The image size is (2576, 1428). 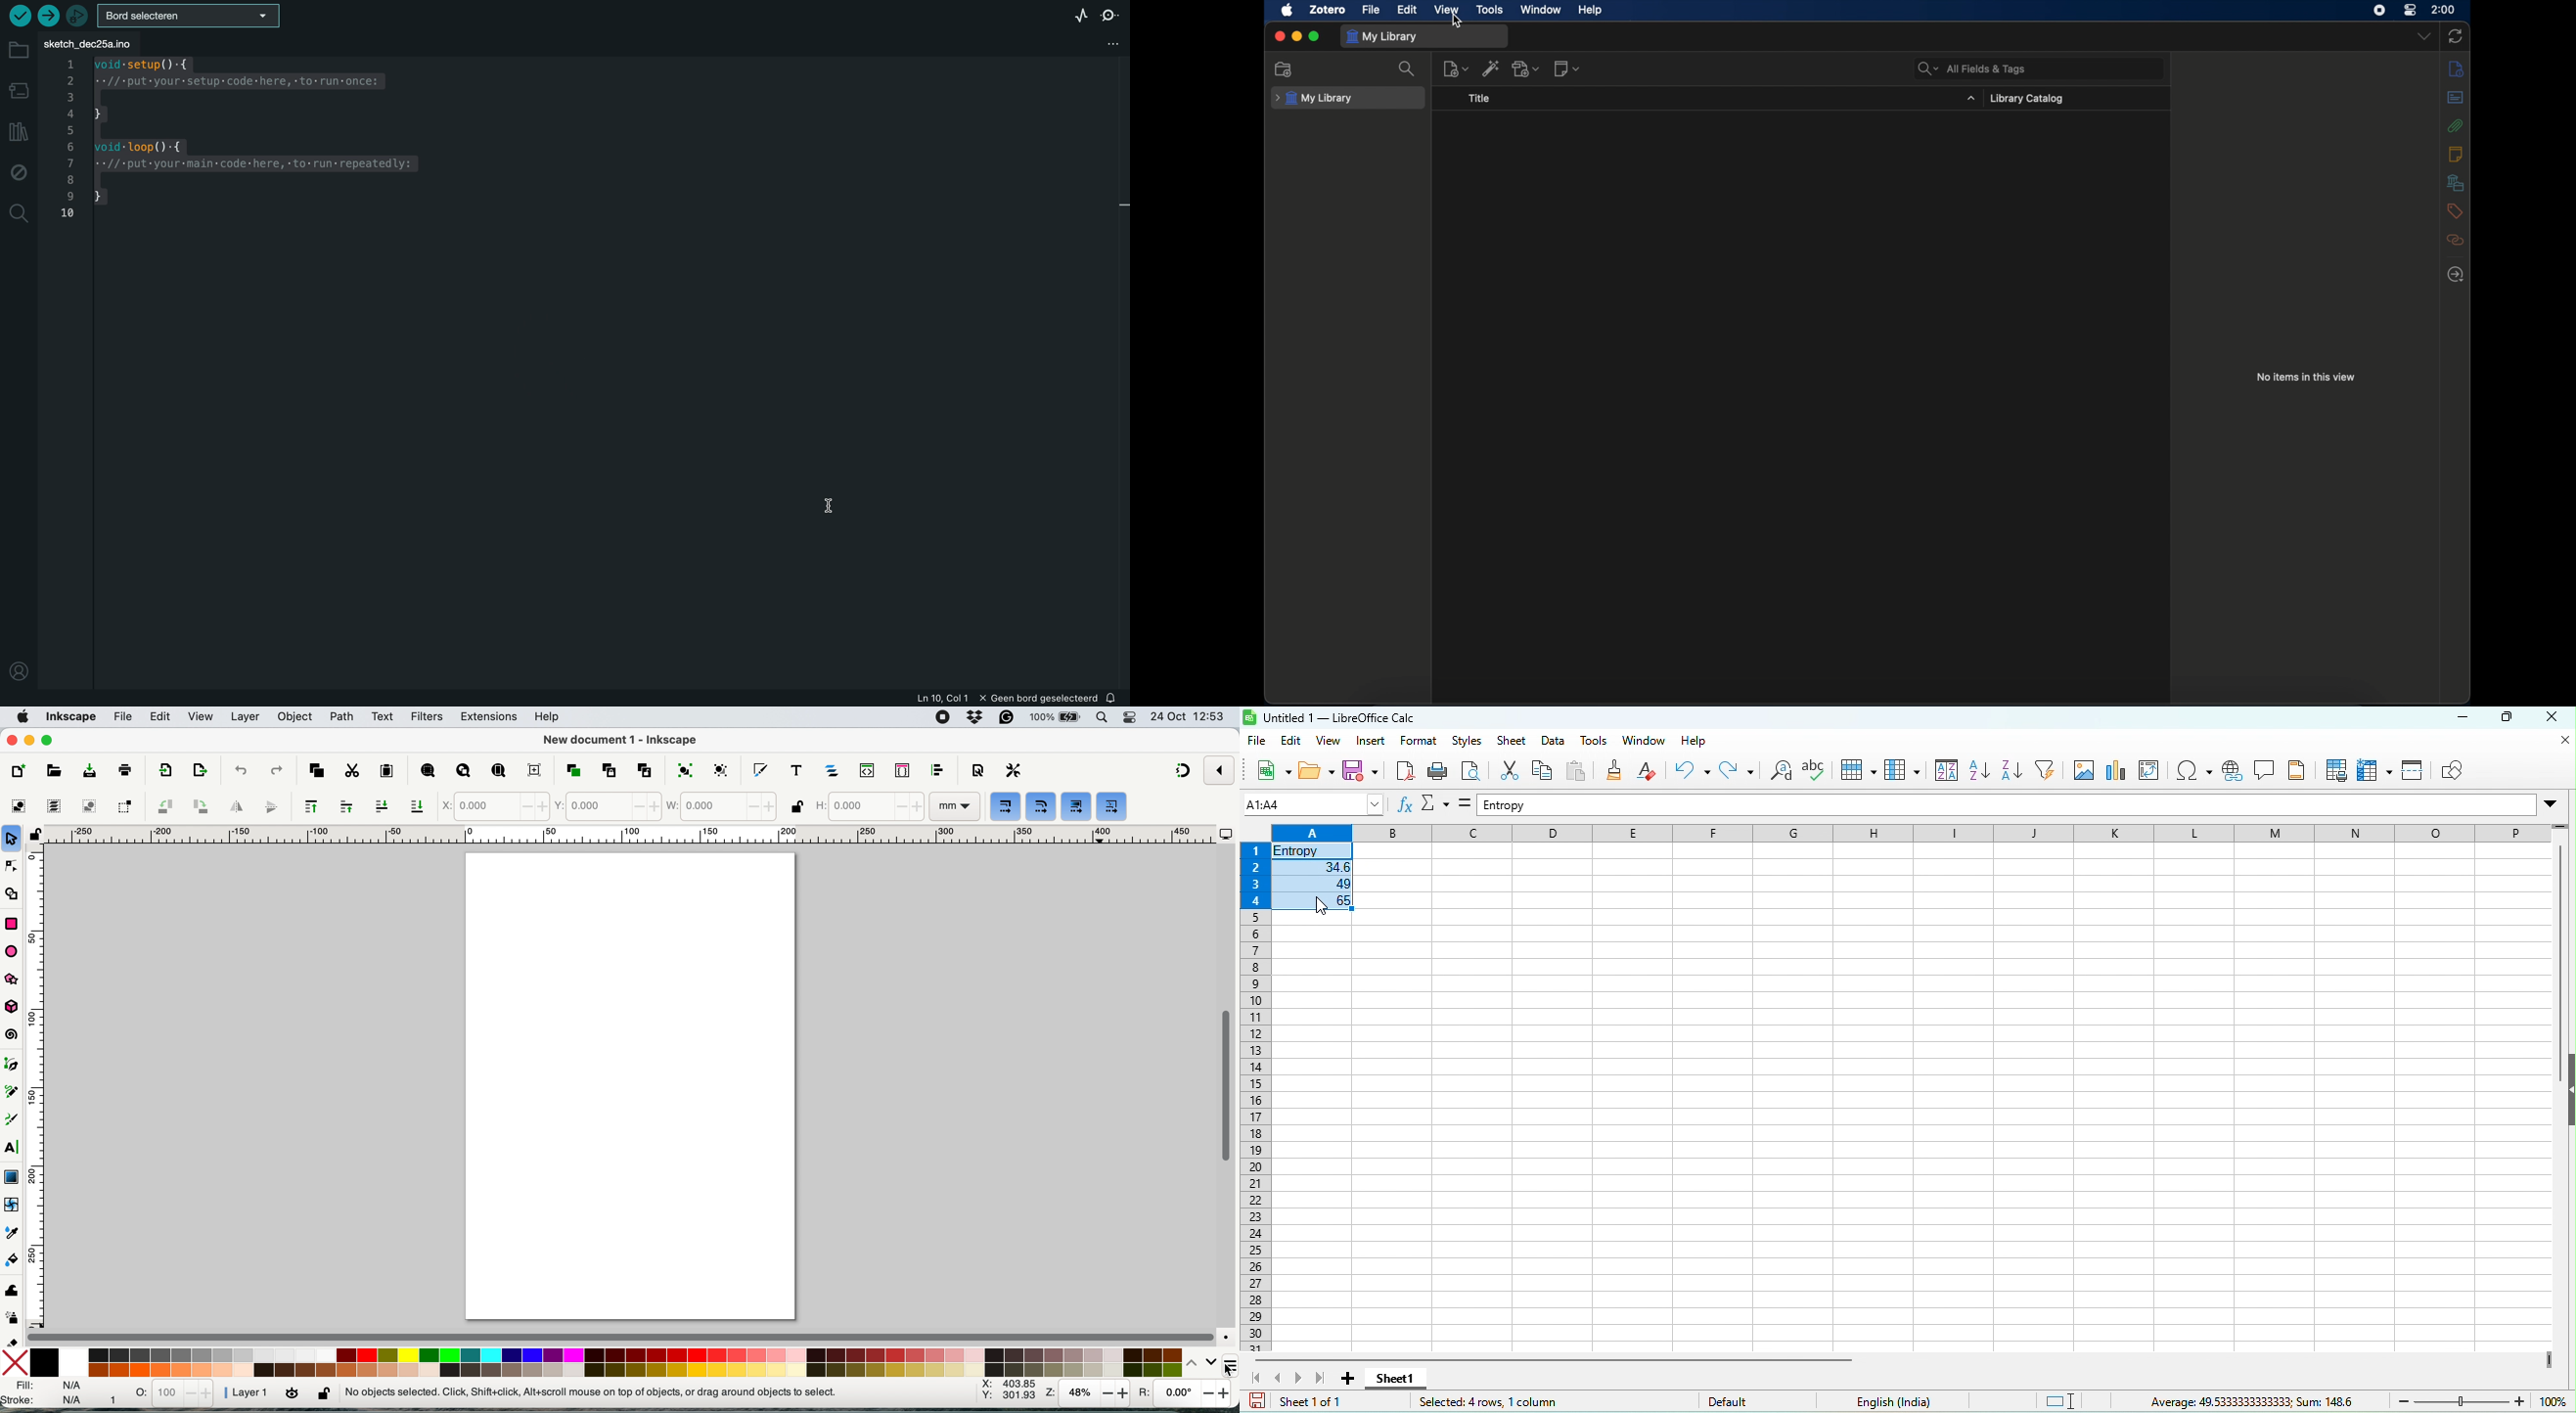 What do you see at coordinates (18, 51) in the screenshot?
I see `folder` at bounding box center [18, 51].